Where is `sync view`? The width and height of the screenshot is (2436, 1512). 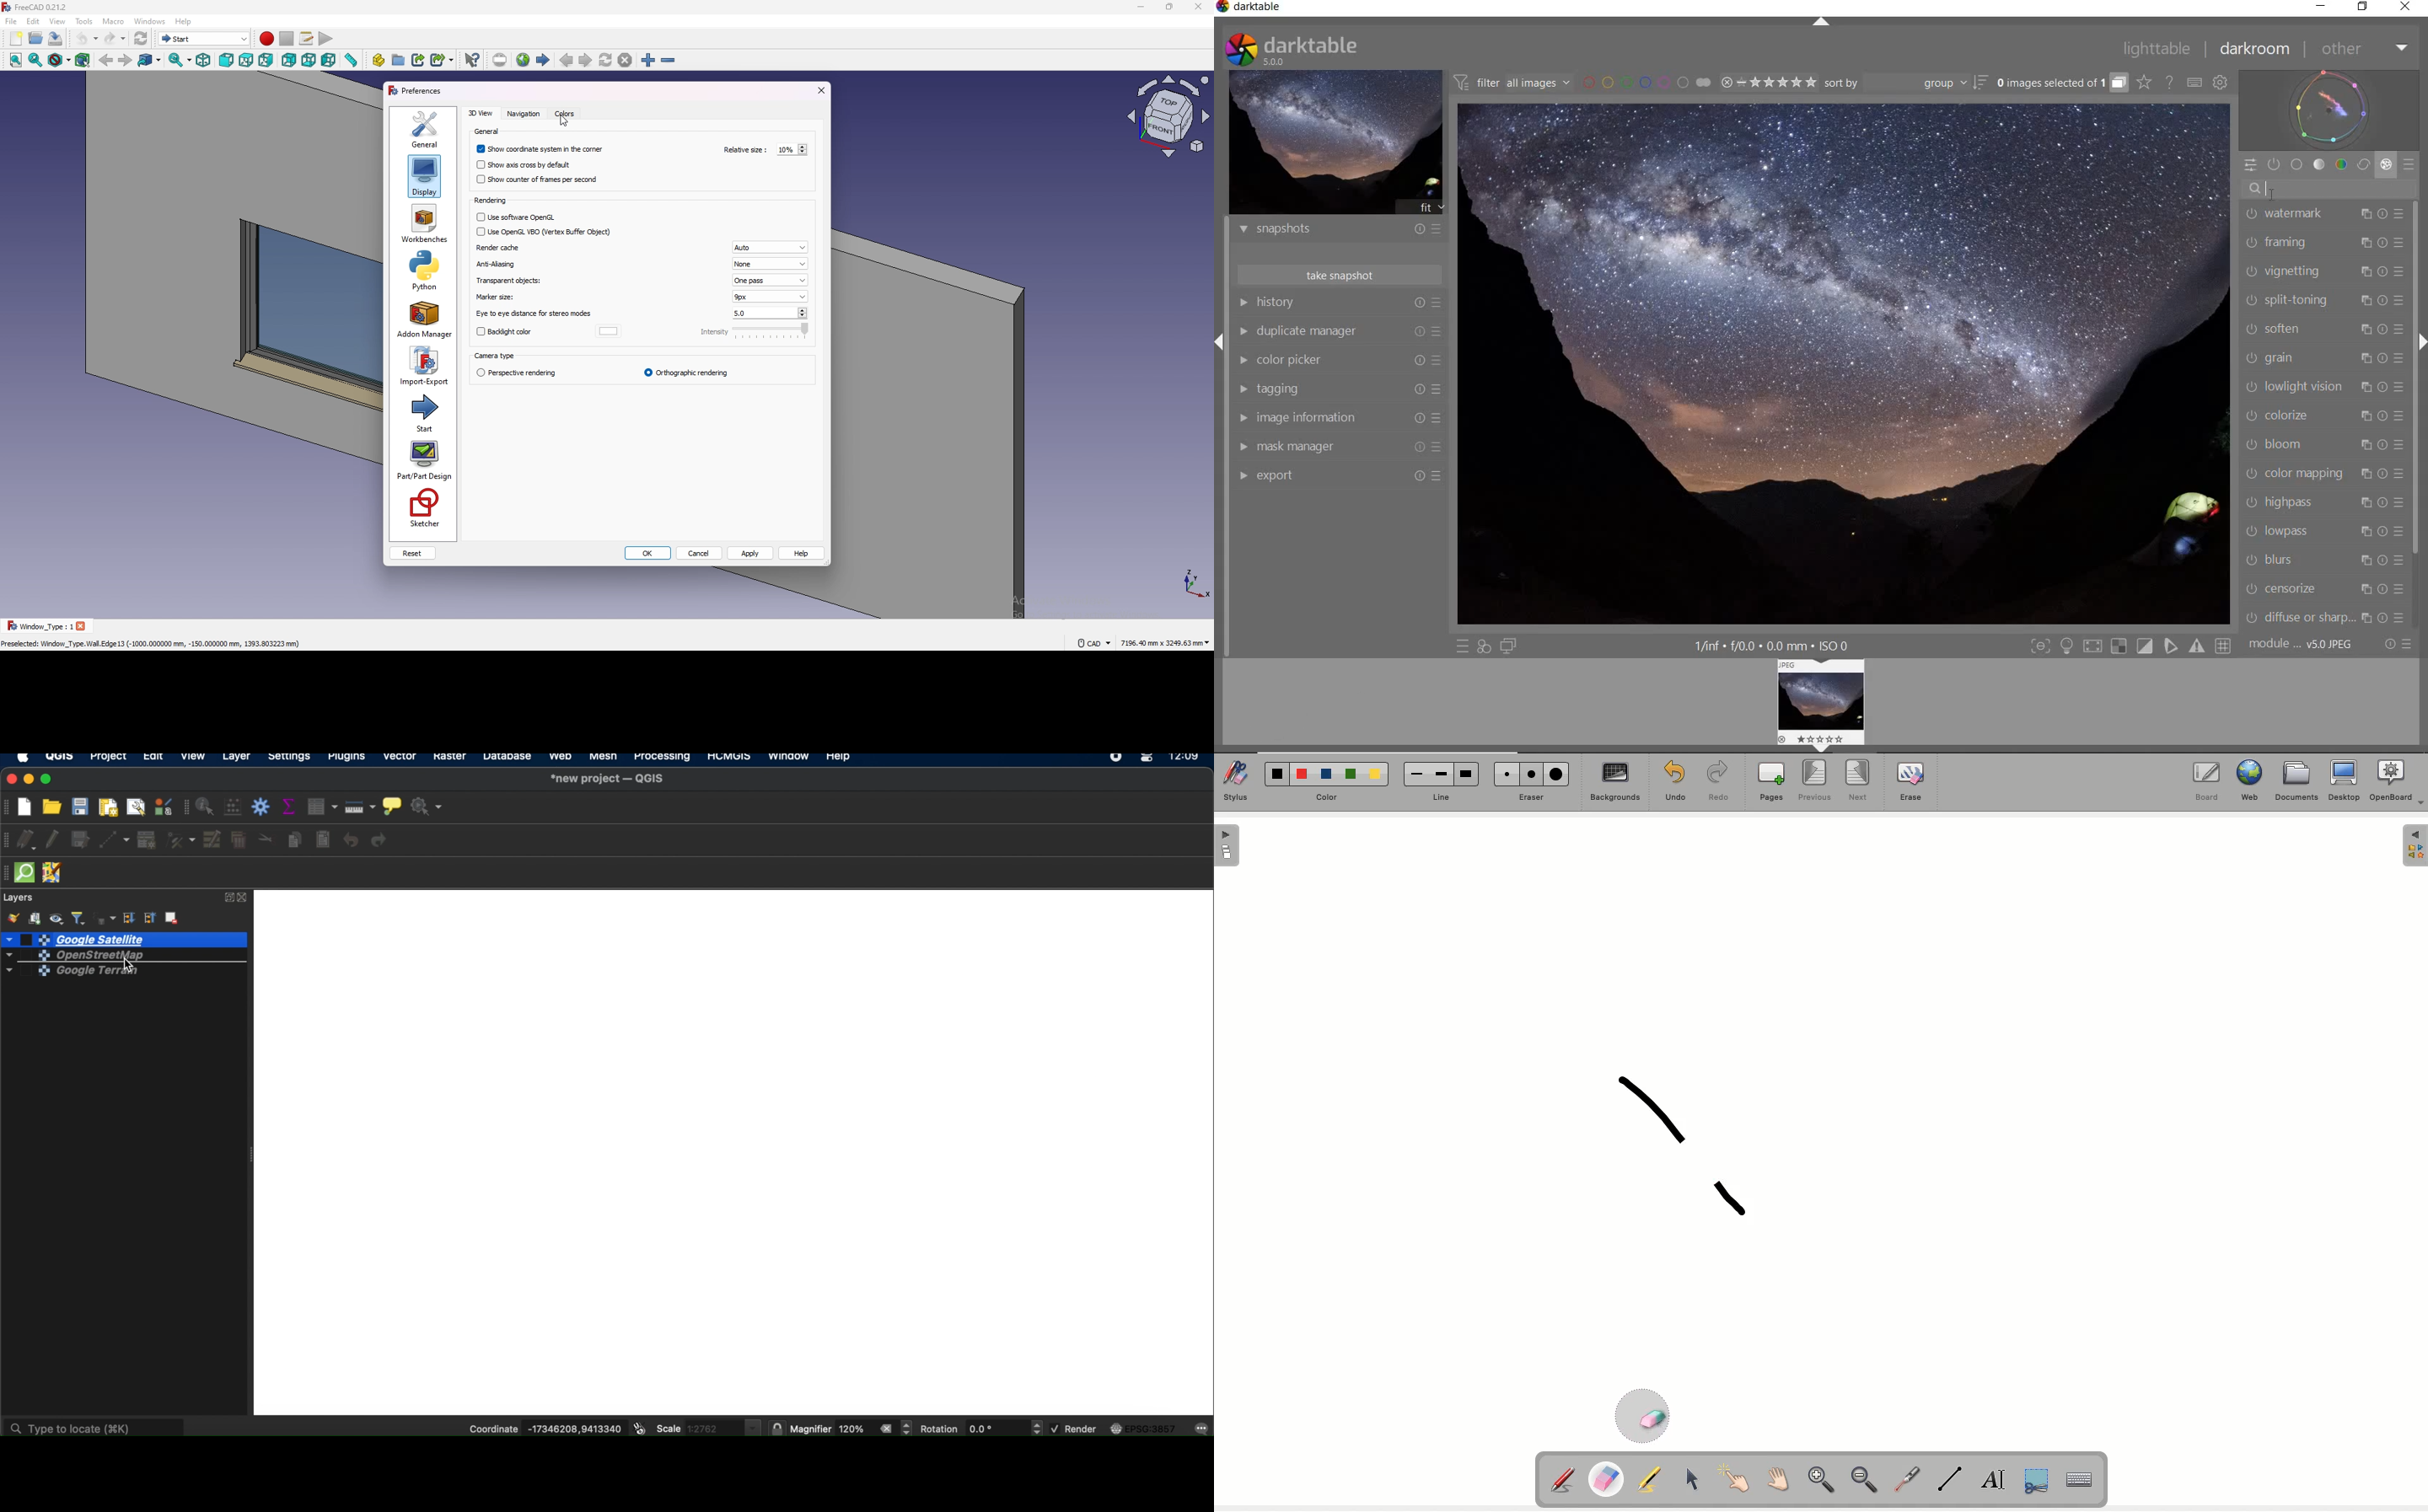
sync view is located at coordinates (180, 60).